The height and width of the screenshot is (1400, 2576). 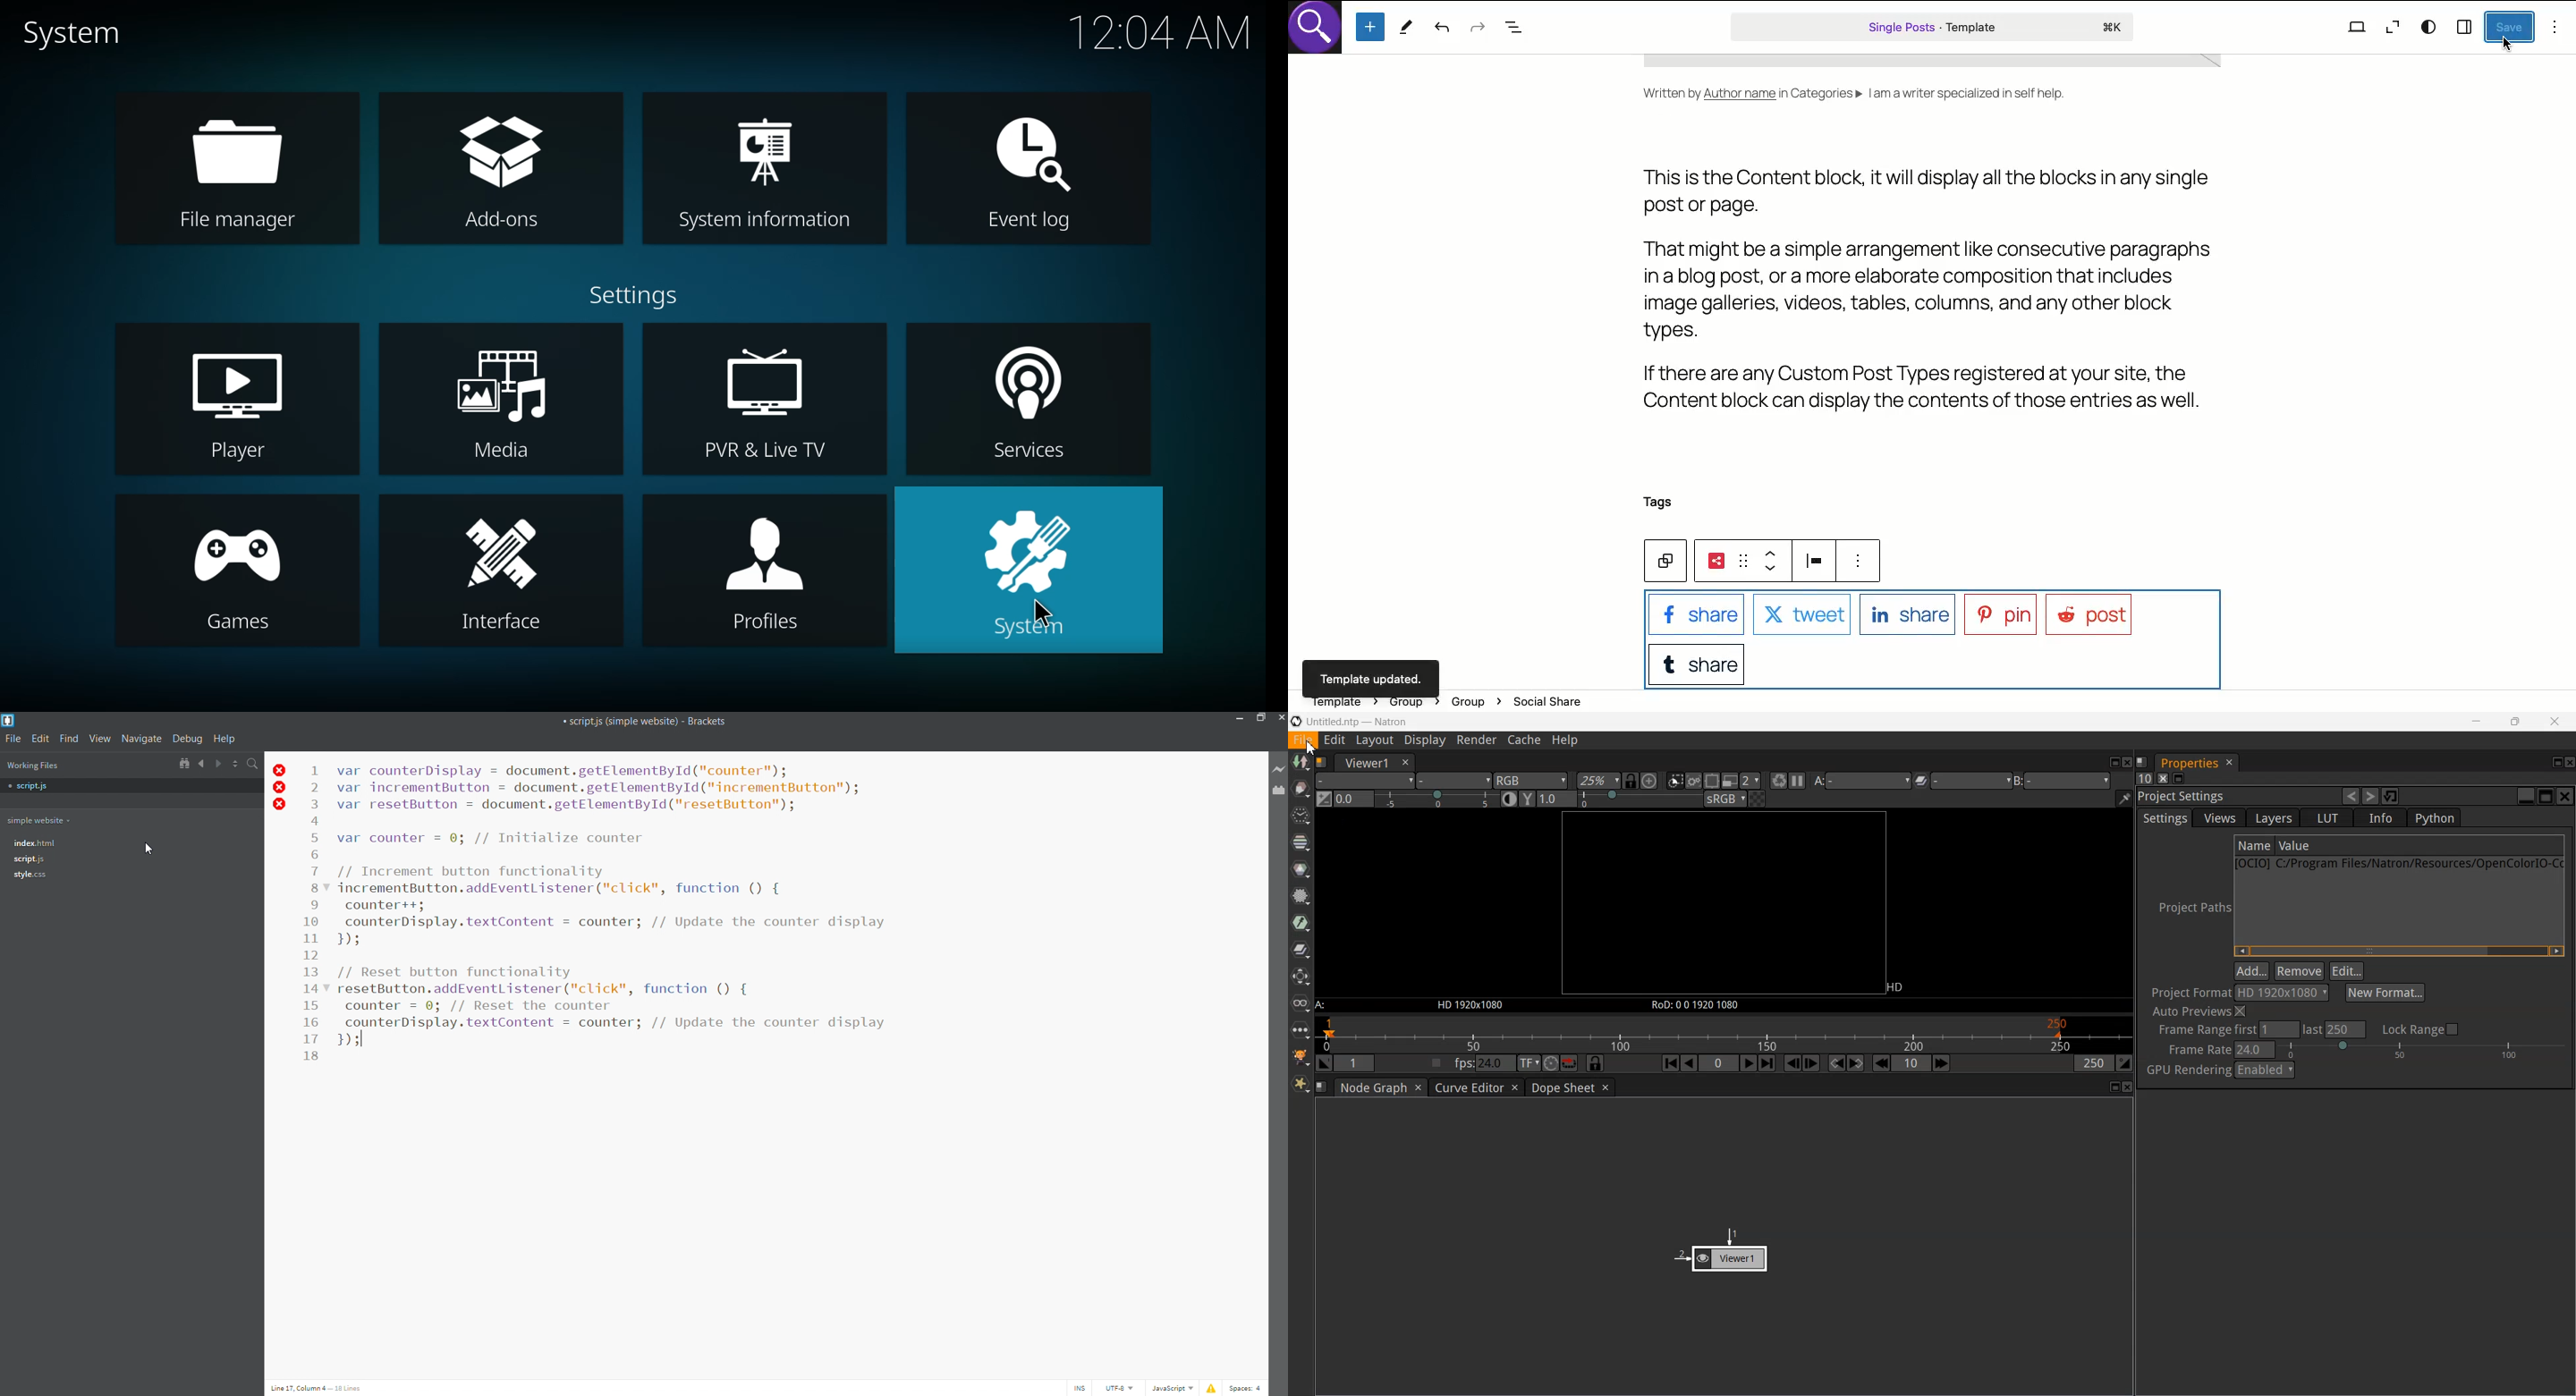 What do you see at coordinates (501, 168) in the screenshot?
I see `add-ons` at bounding box center [501, 168].